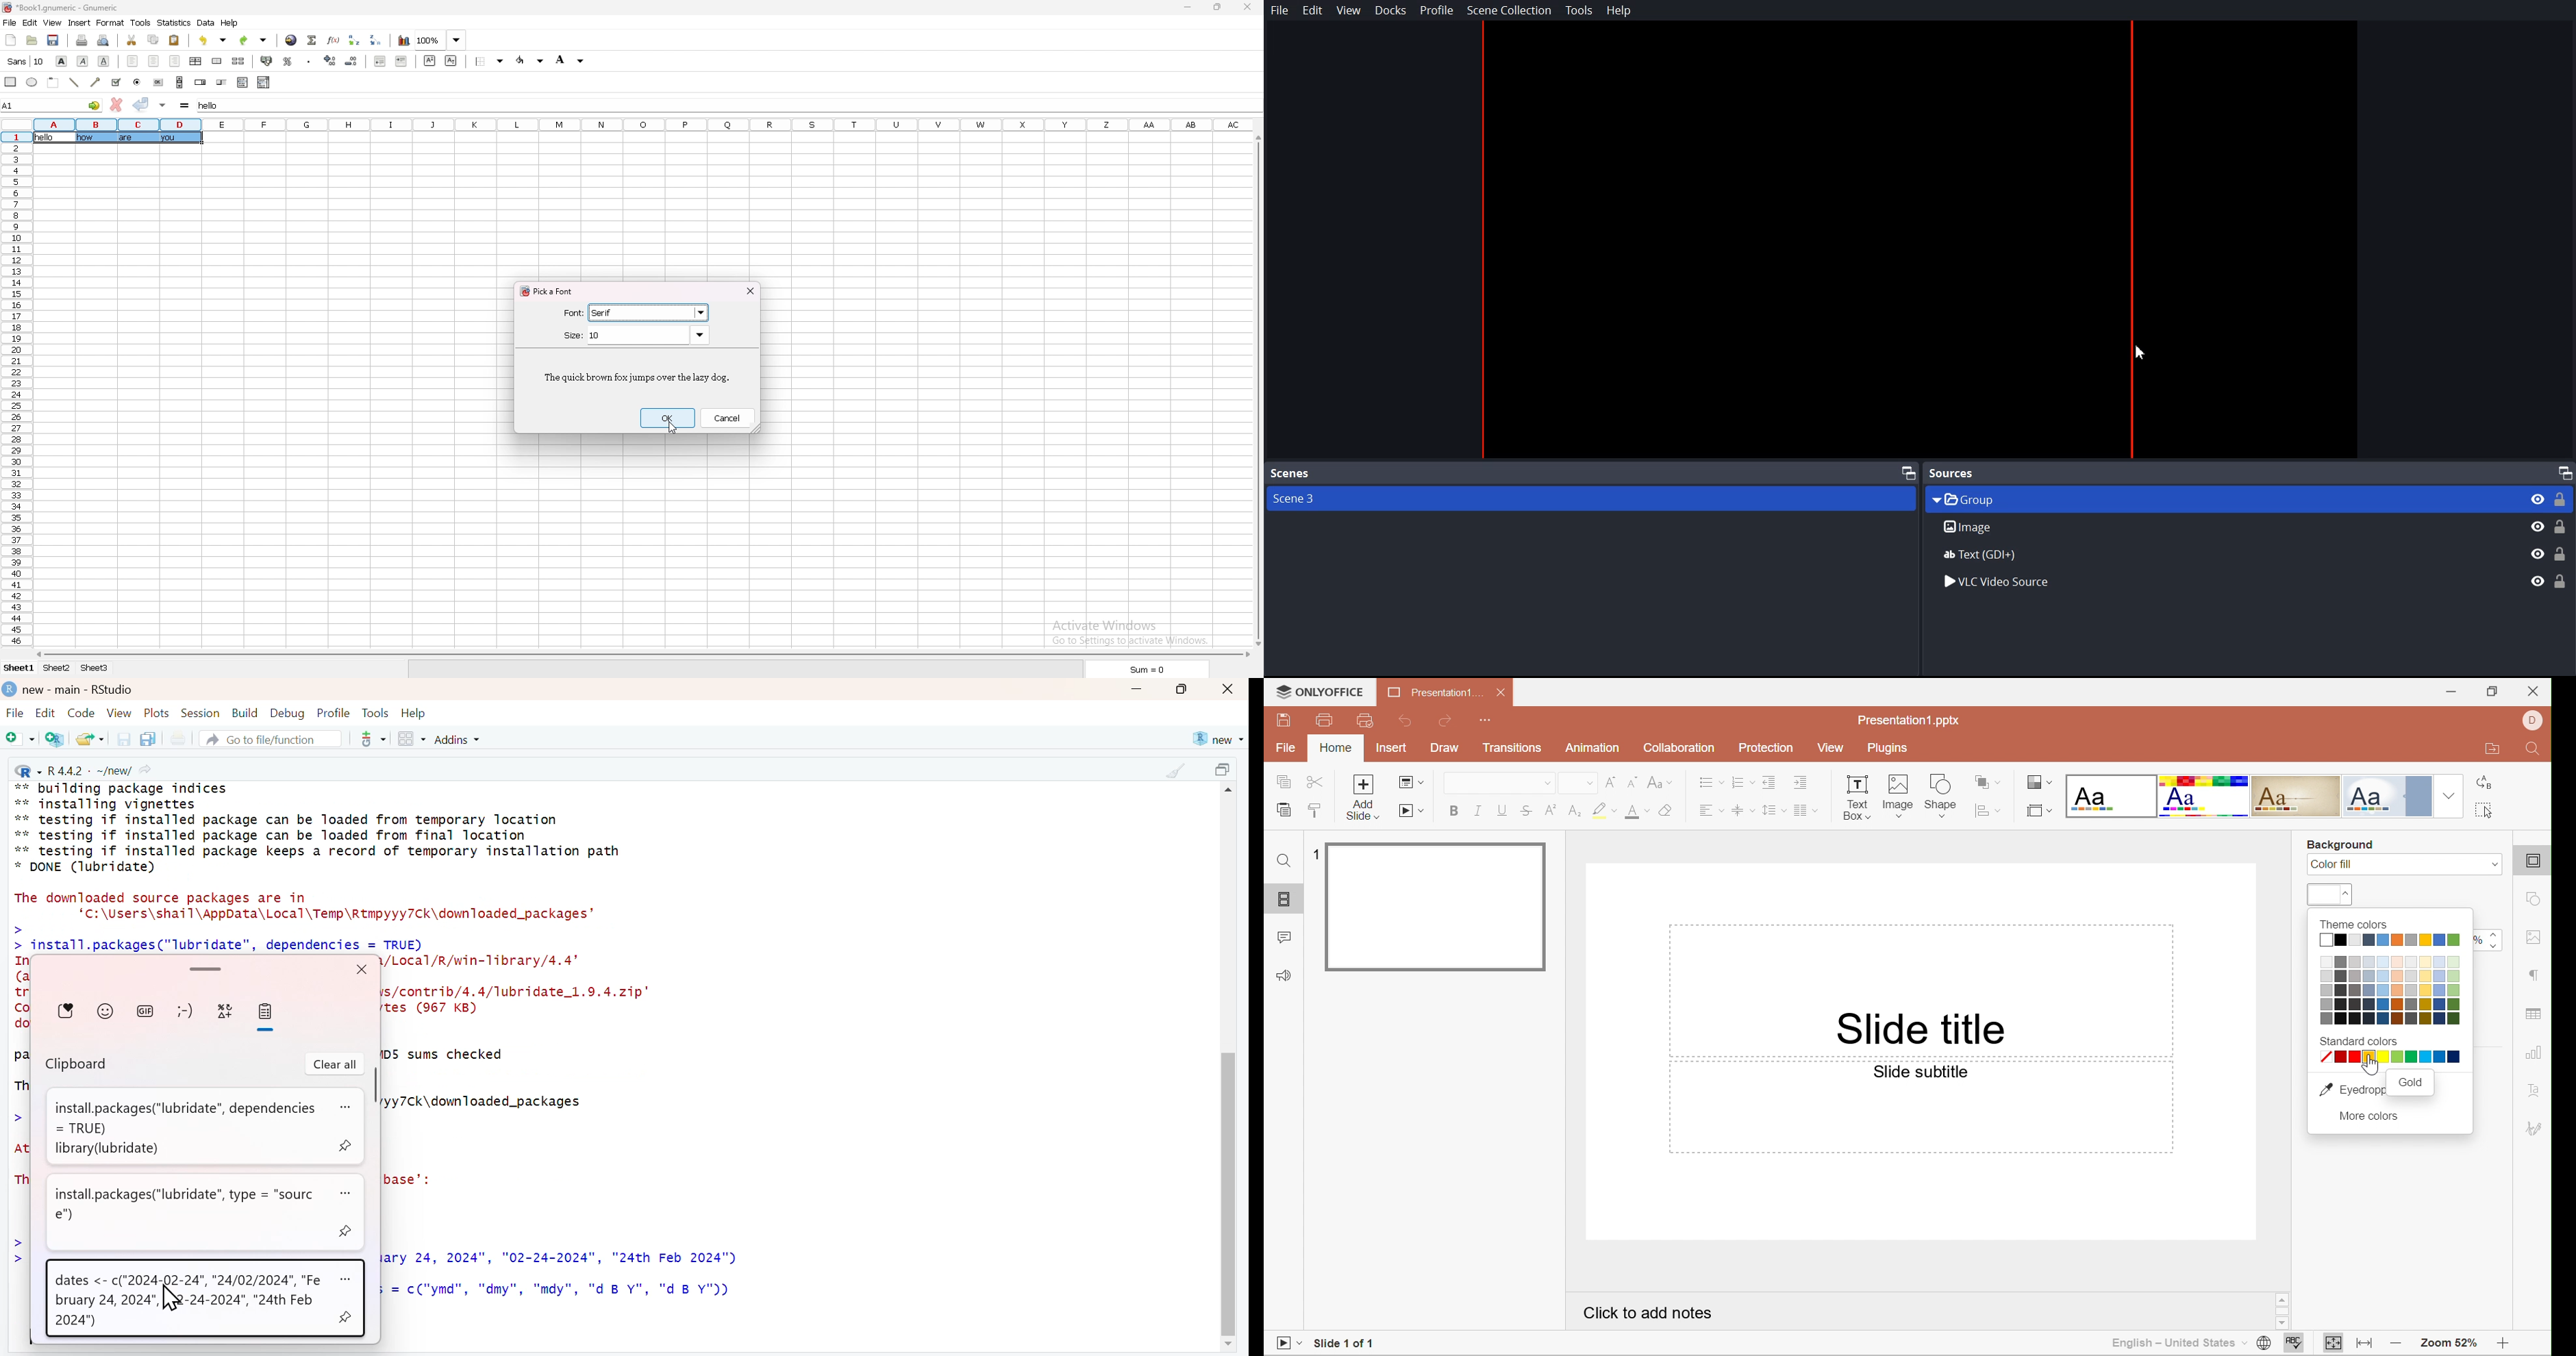 Image resolution: width=2576 pixels, height=1372 pixels. What do you see at coordinates (429, 60) in the screenshot?
I see `superscript` at bounding box center [429, 60].